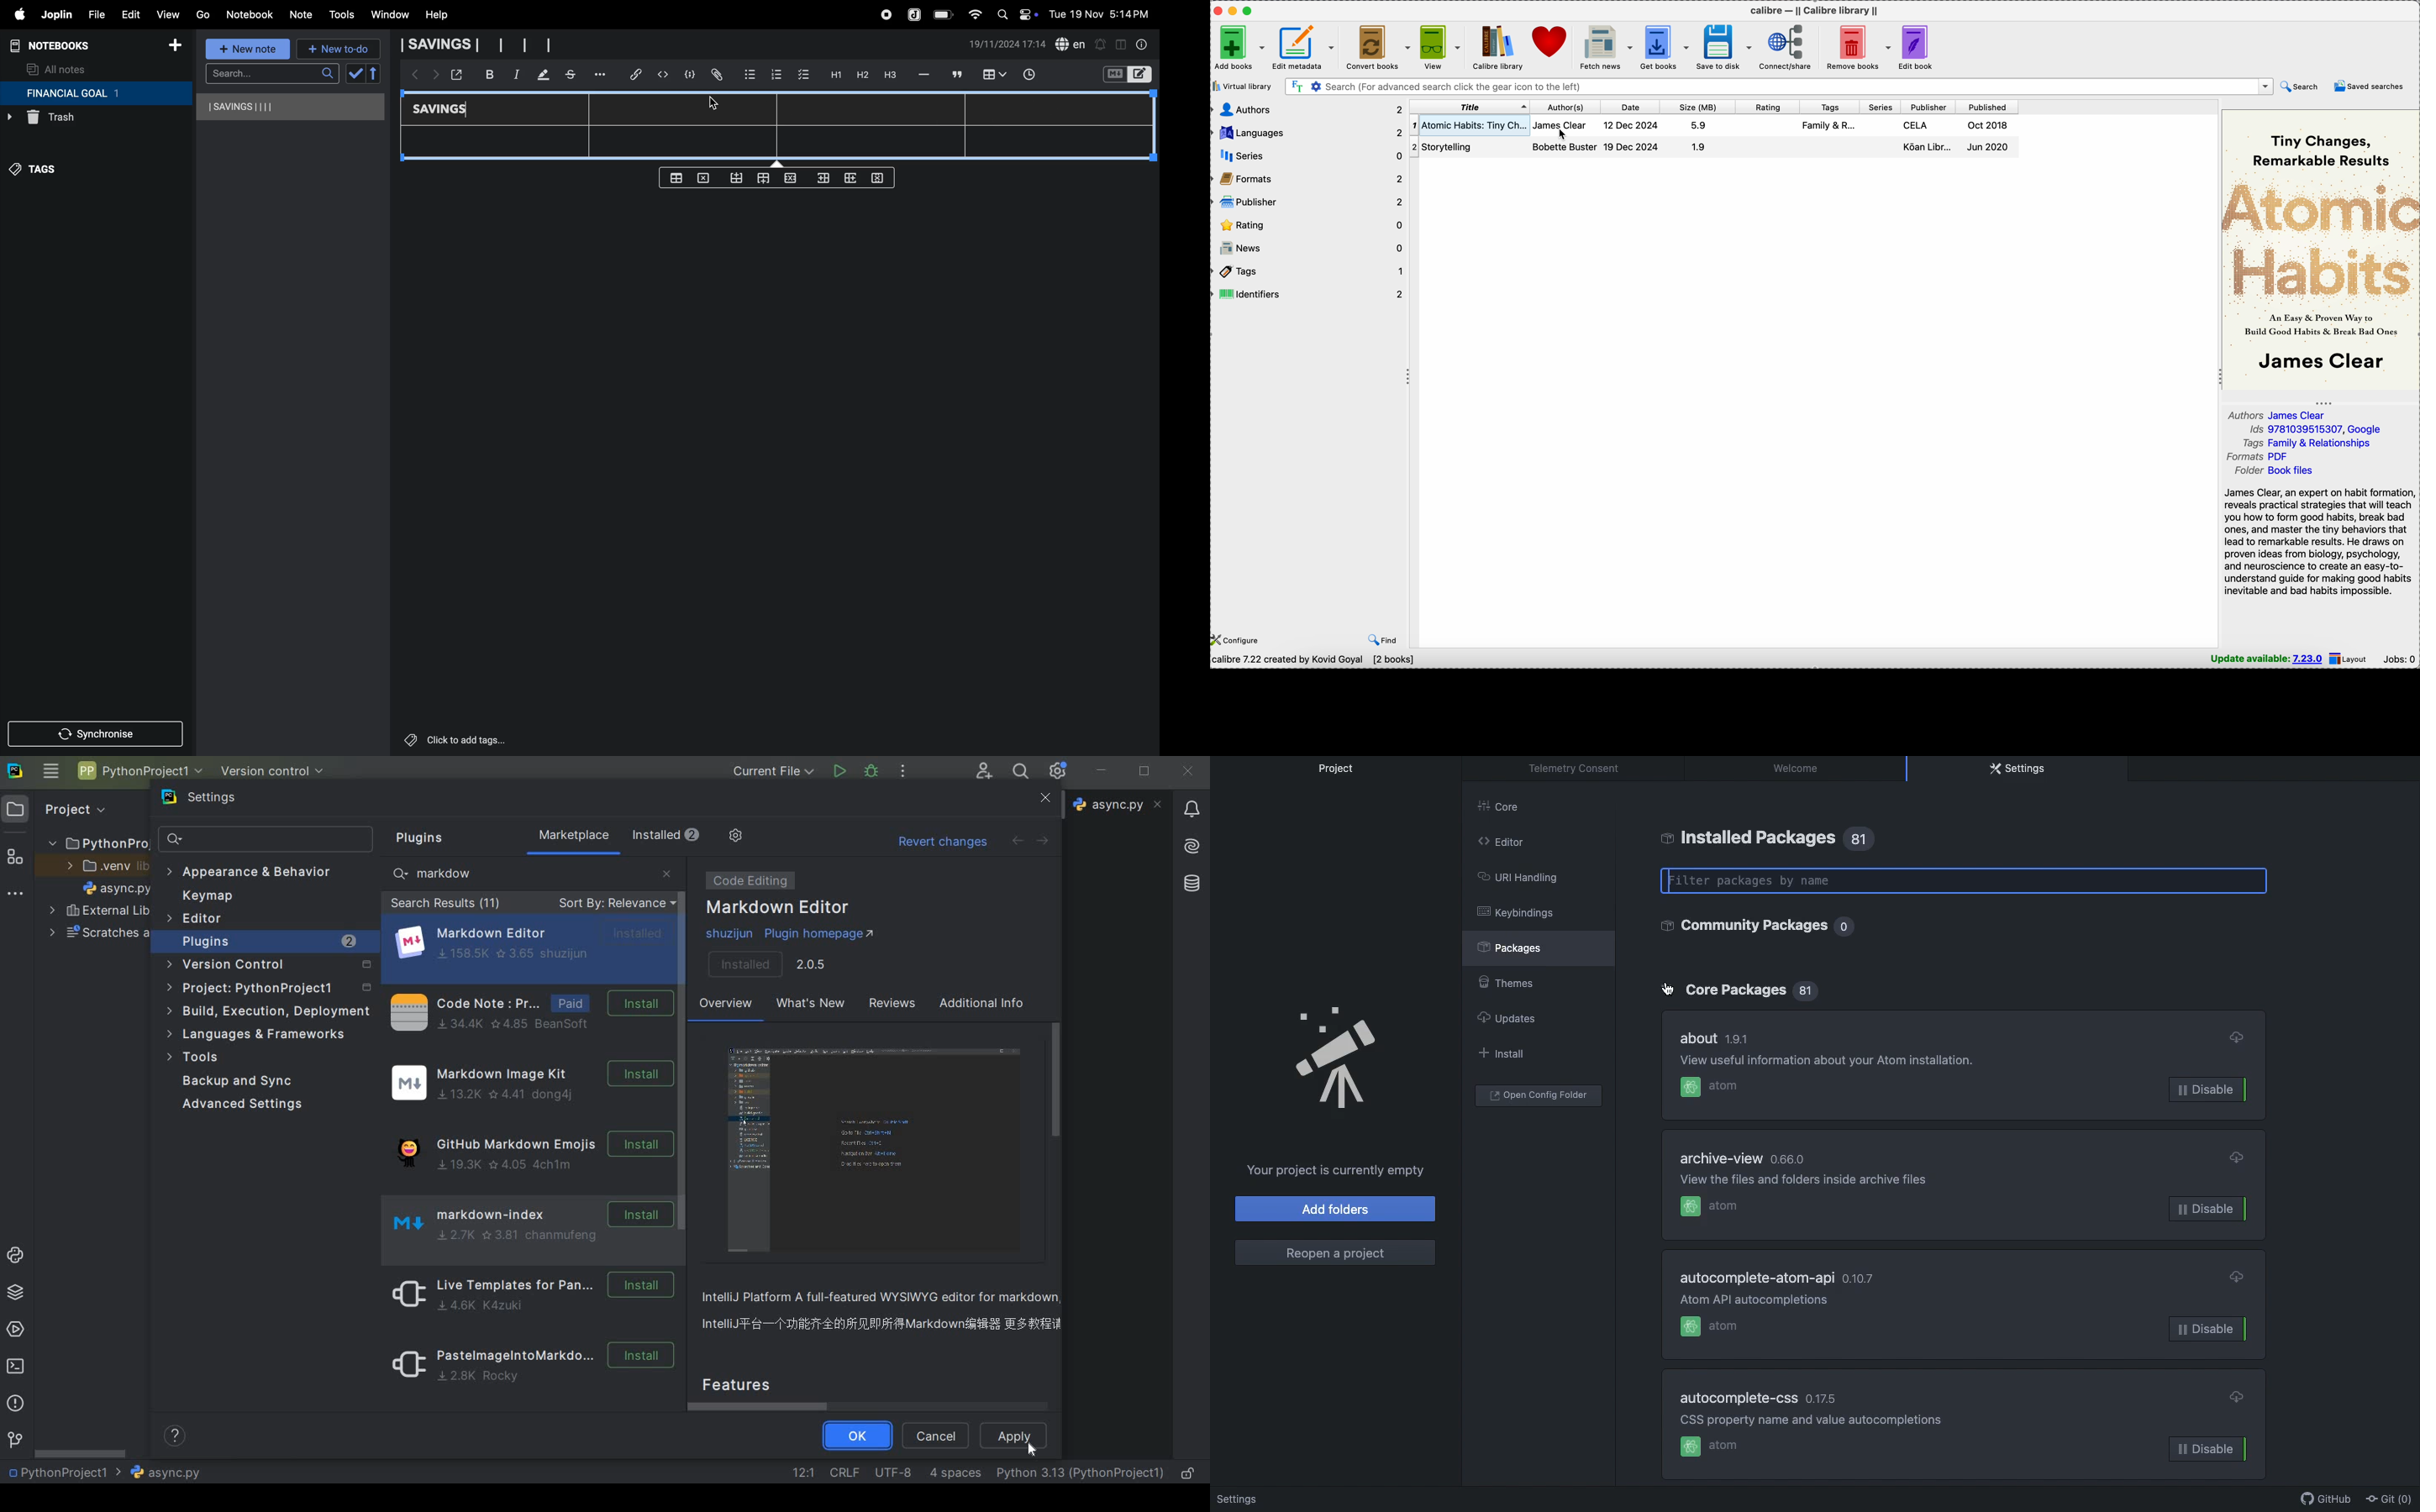 The width and height of the screenshot is (2436, 1512). Describe the element at coordinates (972, 14) in the screenshot. I see `wifi` at that location.